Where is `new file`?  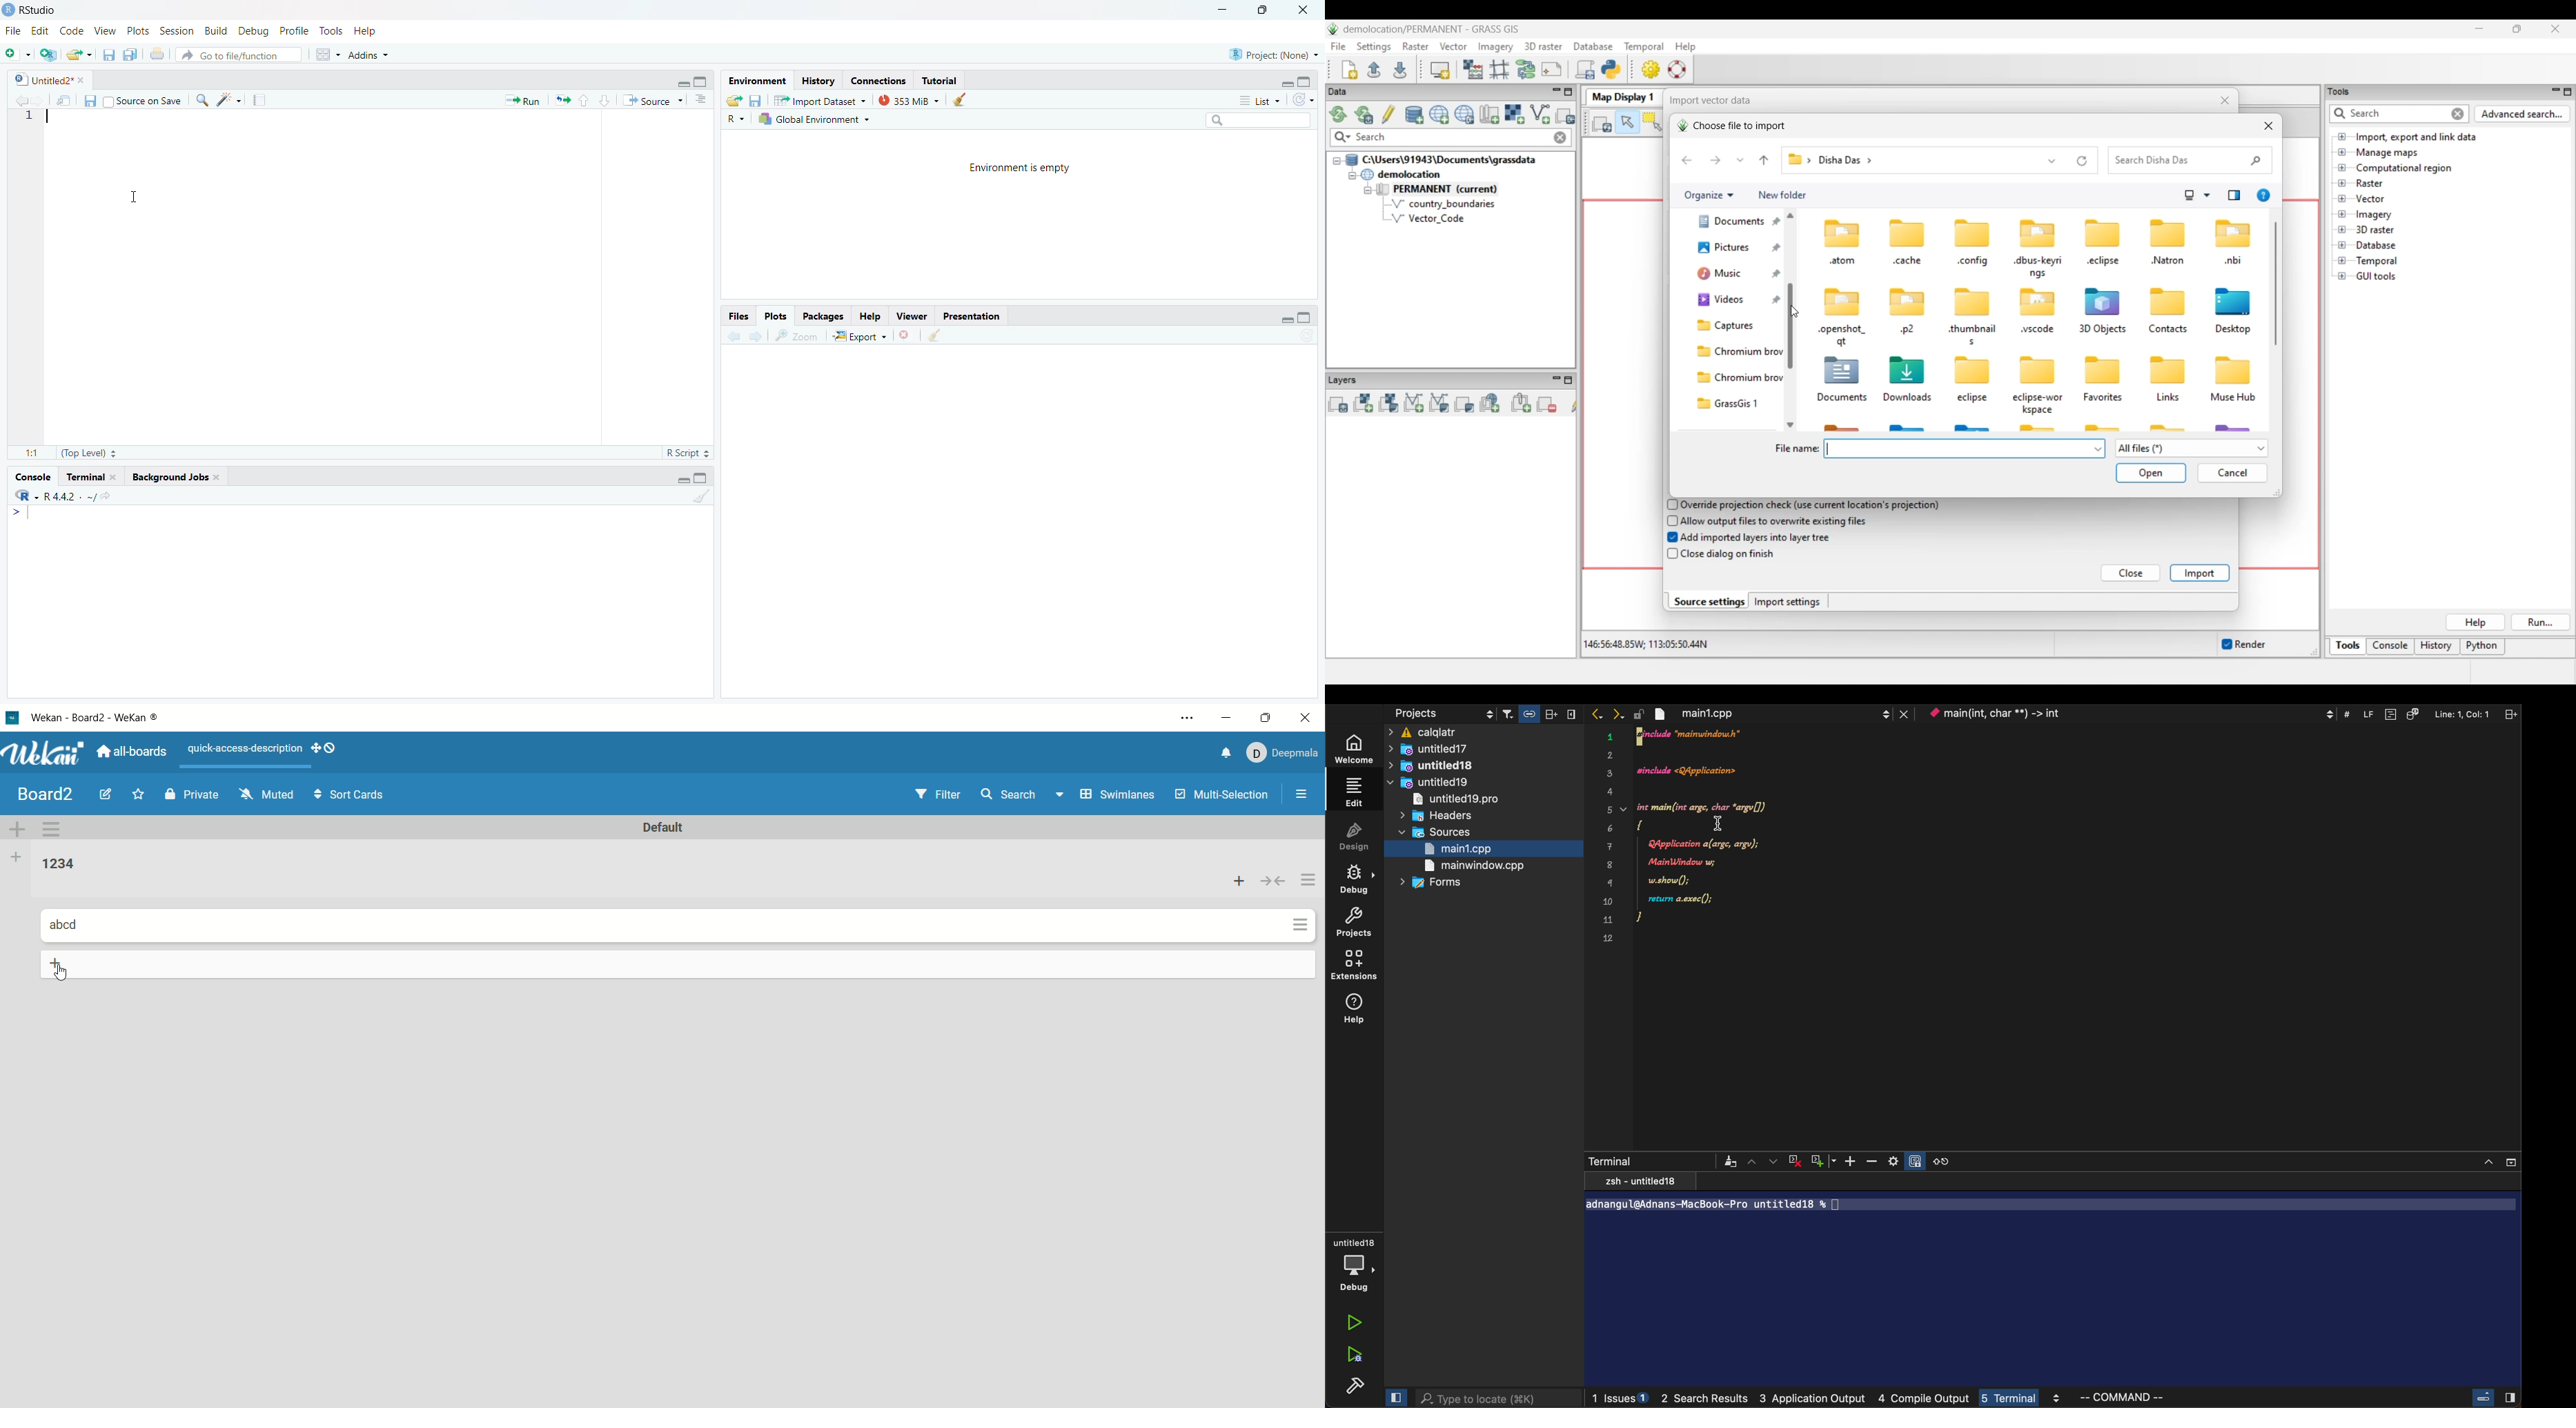
new file is located at coordinates (17, 55).